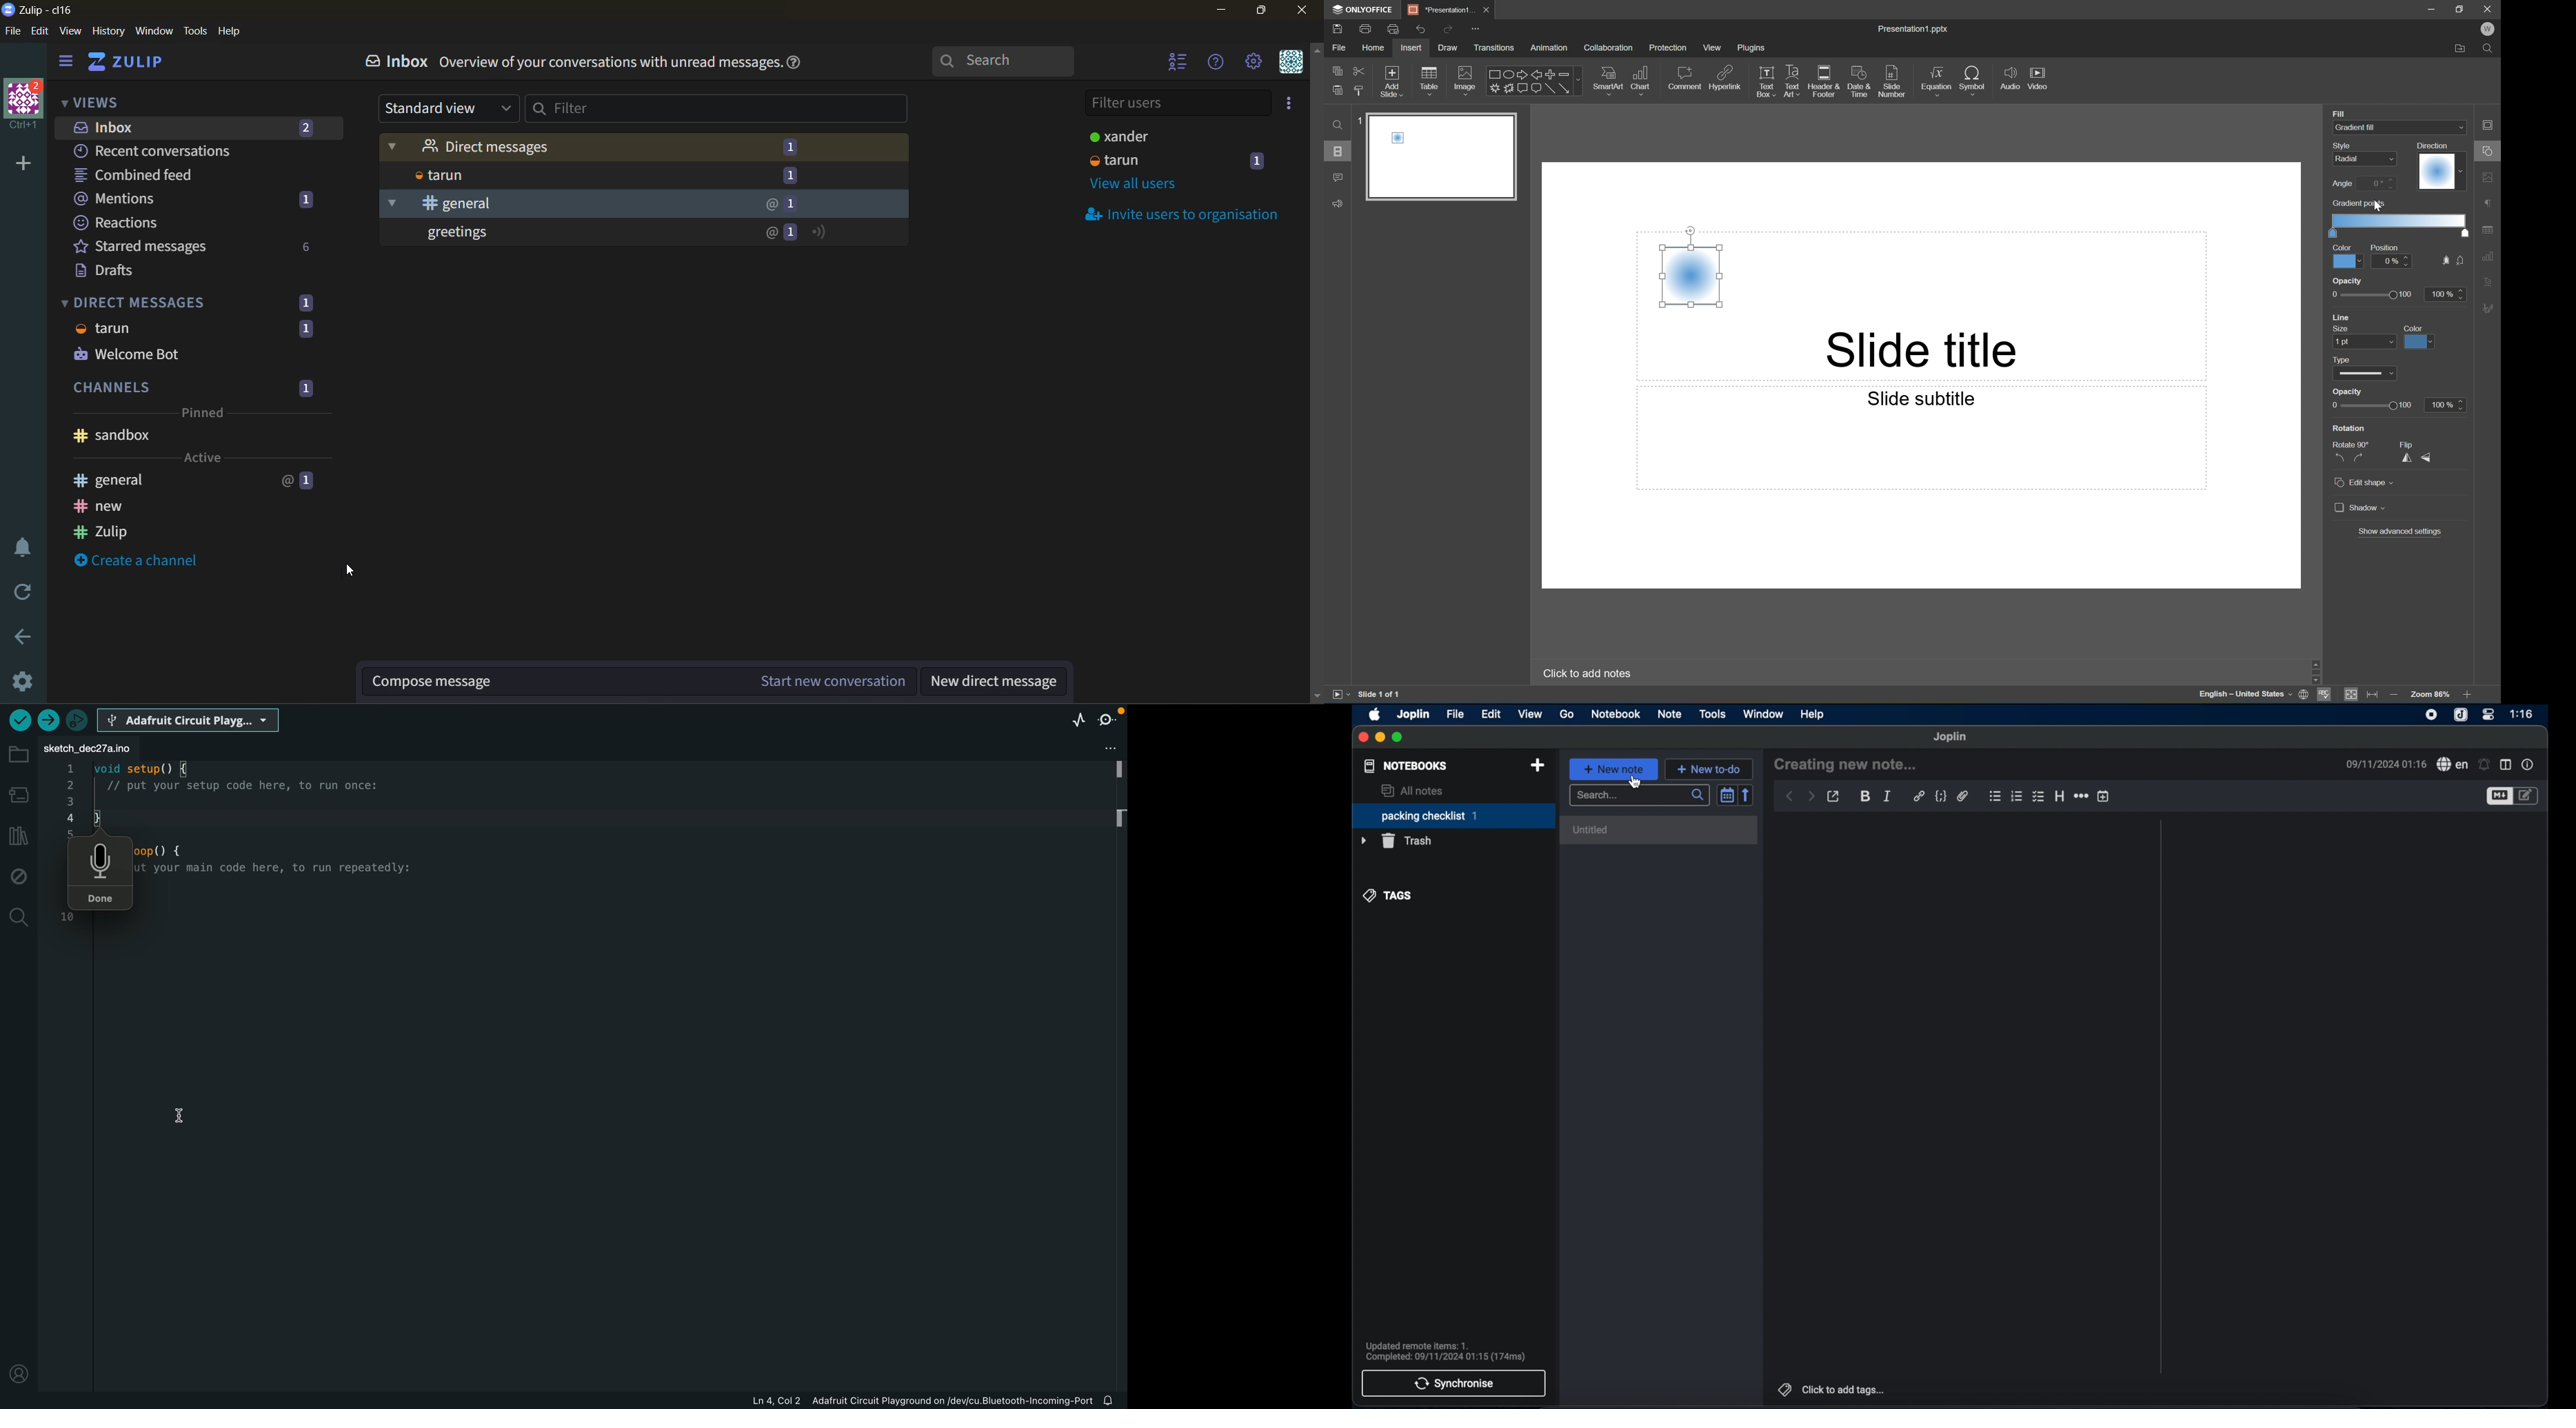 The width and height of the screenshot is (2576, 1428). I want to click on new note, so click(1614, 769).